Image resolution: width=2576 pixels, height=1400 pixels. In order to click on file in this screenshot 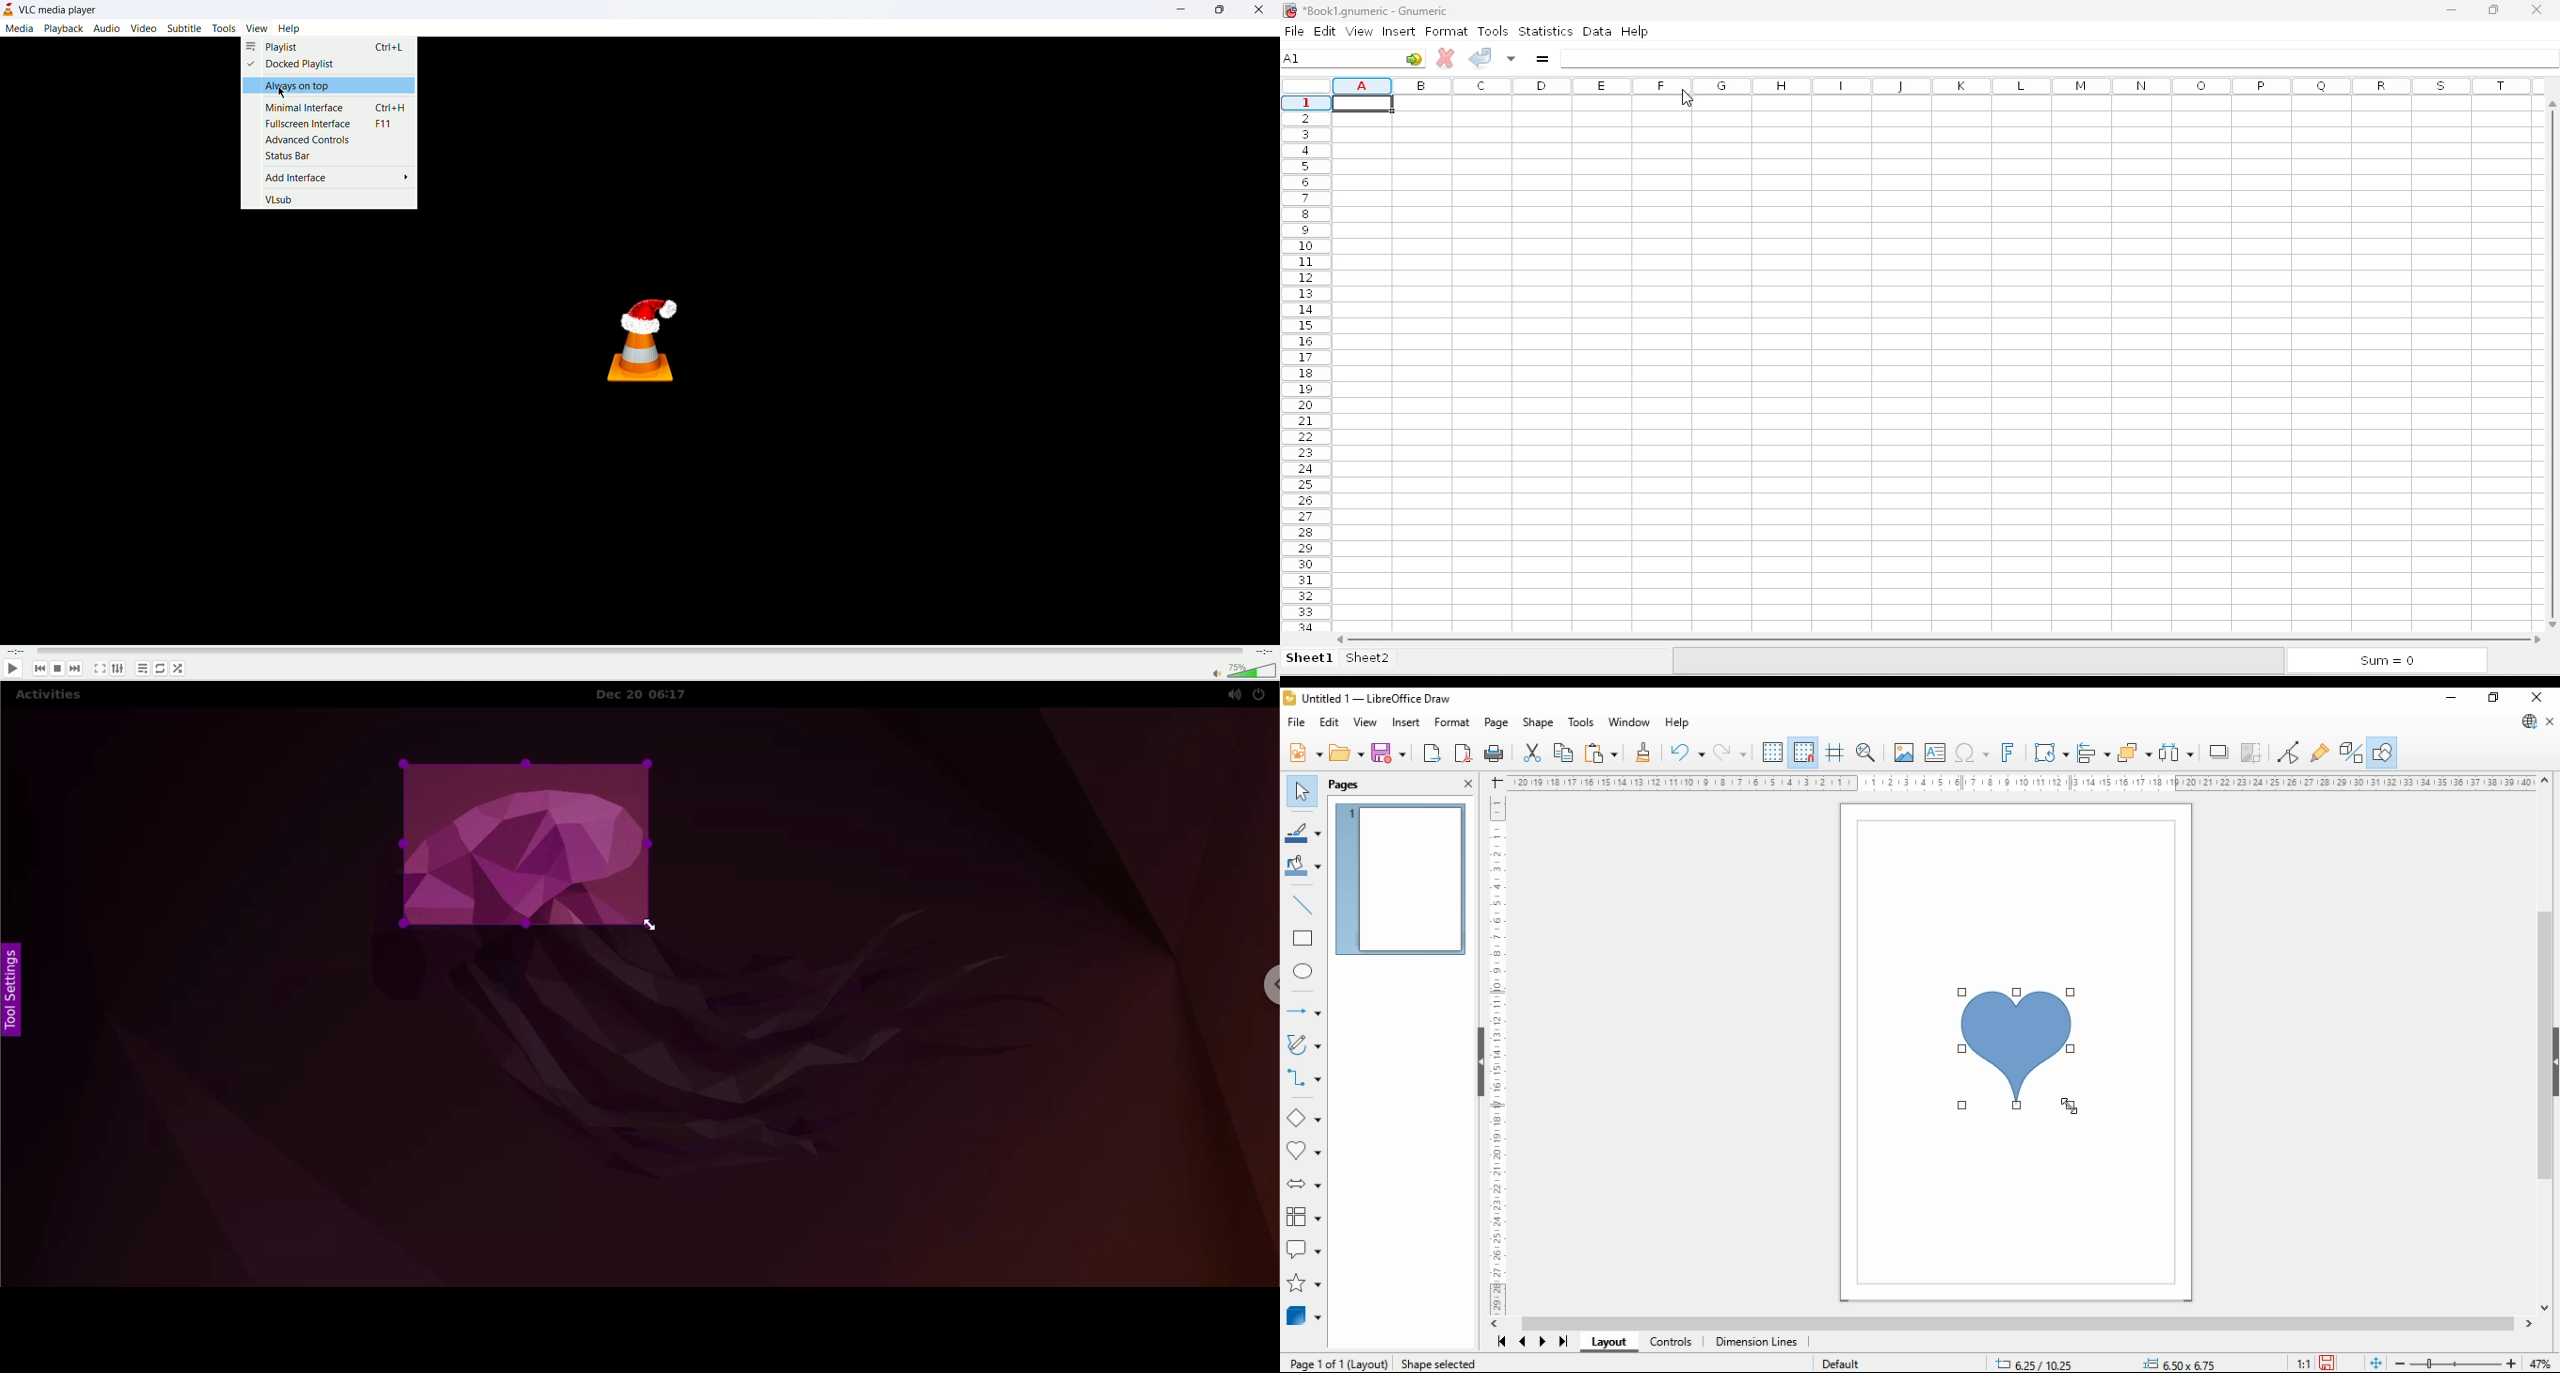, I will do `click(1295, 723)`.